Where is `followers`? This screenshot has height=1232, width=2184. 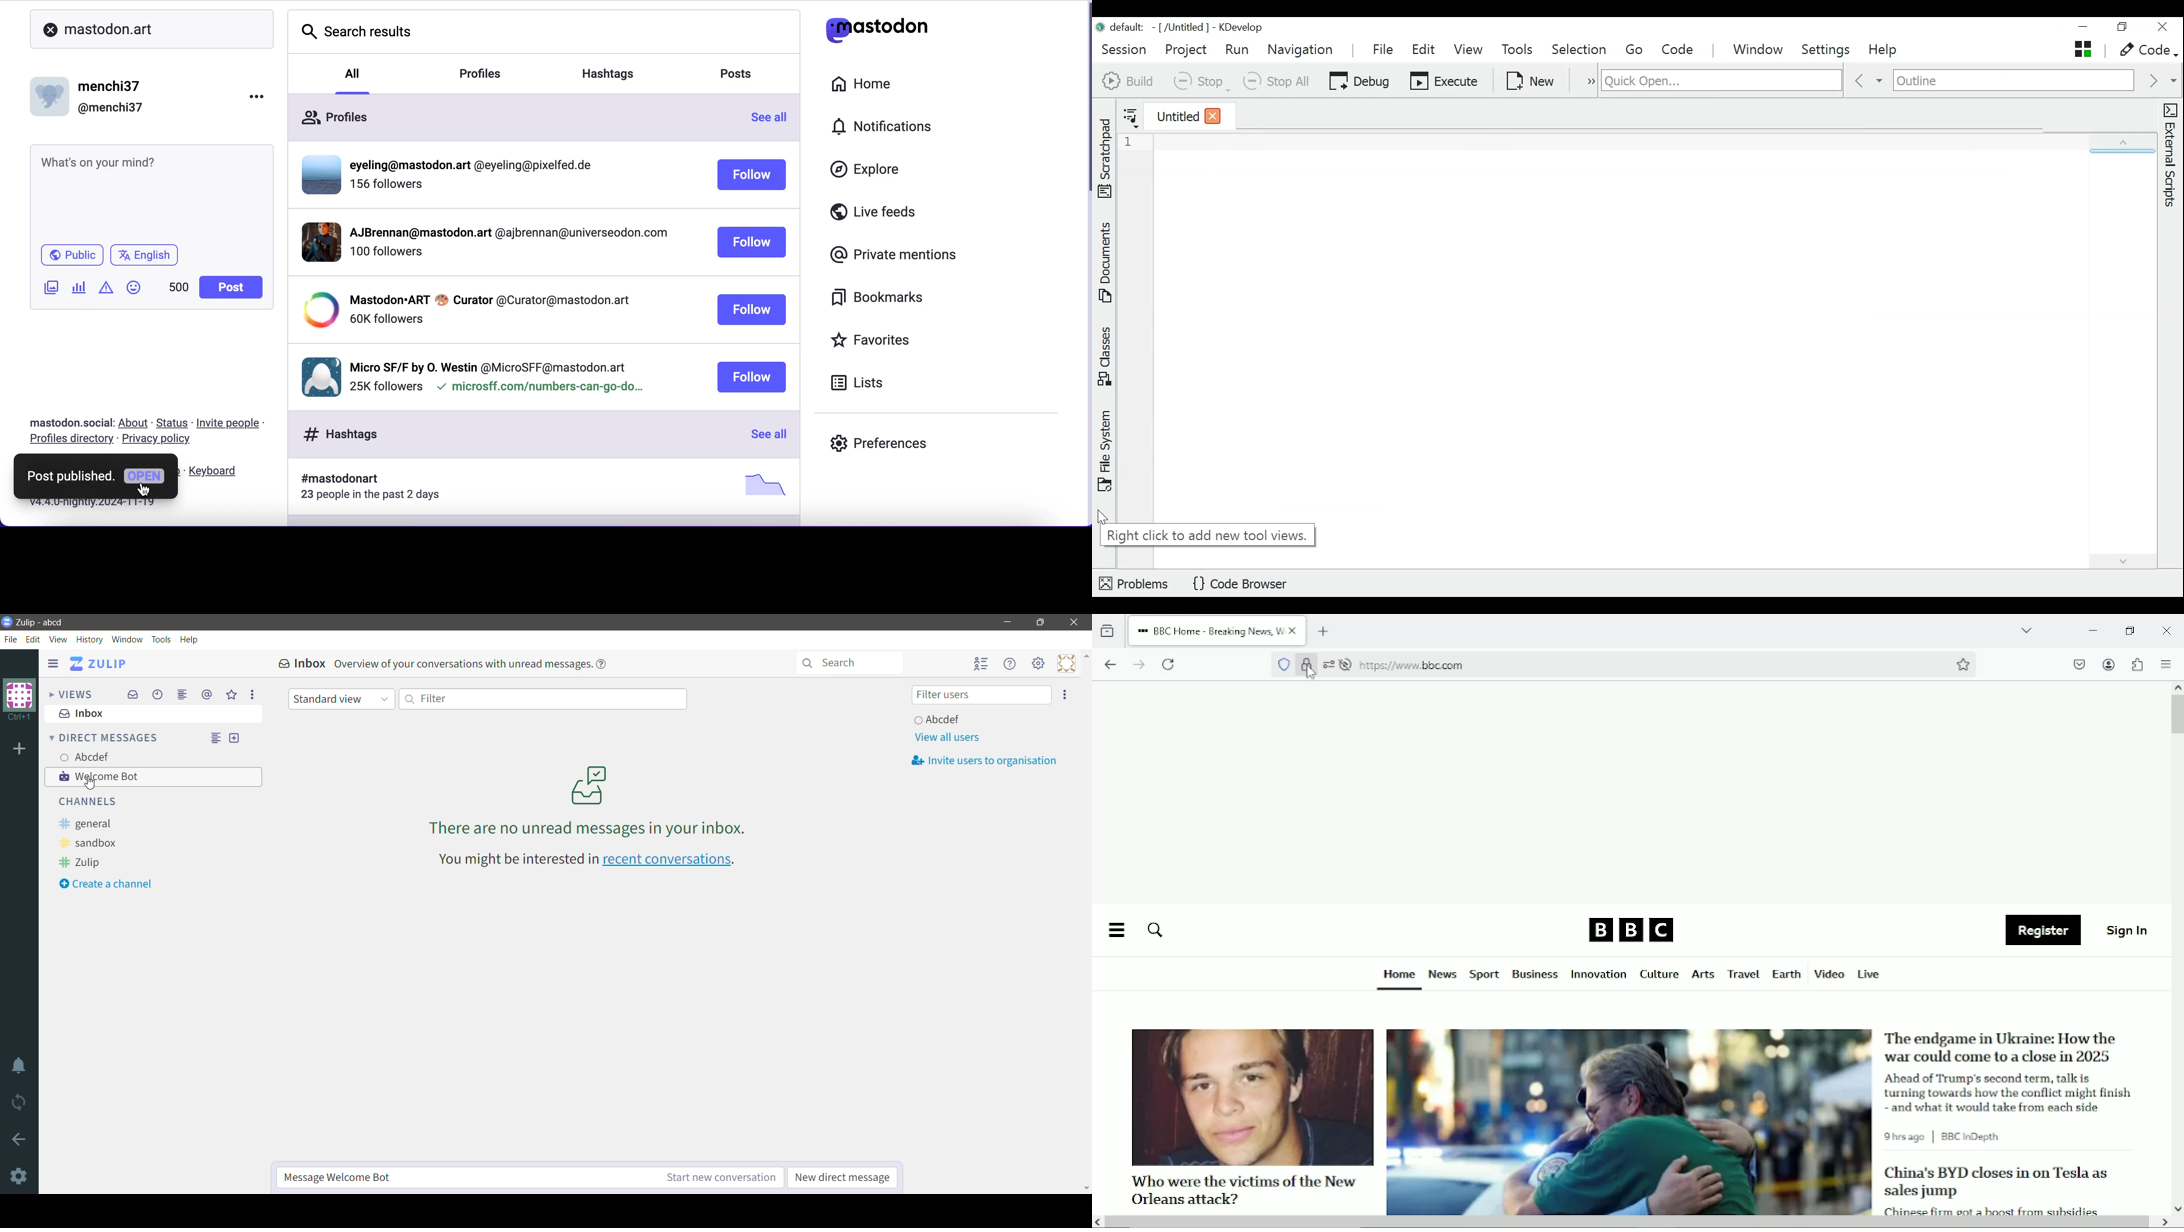
followers is located at coordinates (386, 319).